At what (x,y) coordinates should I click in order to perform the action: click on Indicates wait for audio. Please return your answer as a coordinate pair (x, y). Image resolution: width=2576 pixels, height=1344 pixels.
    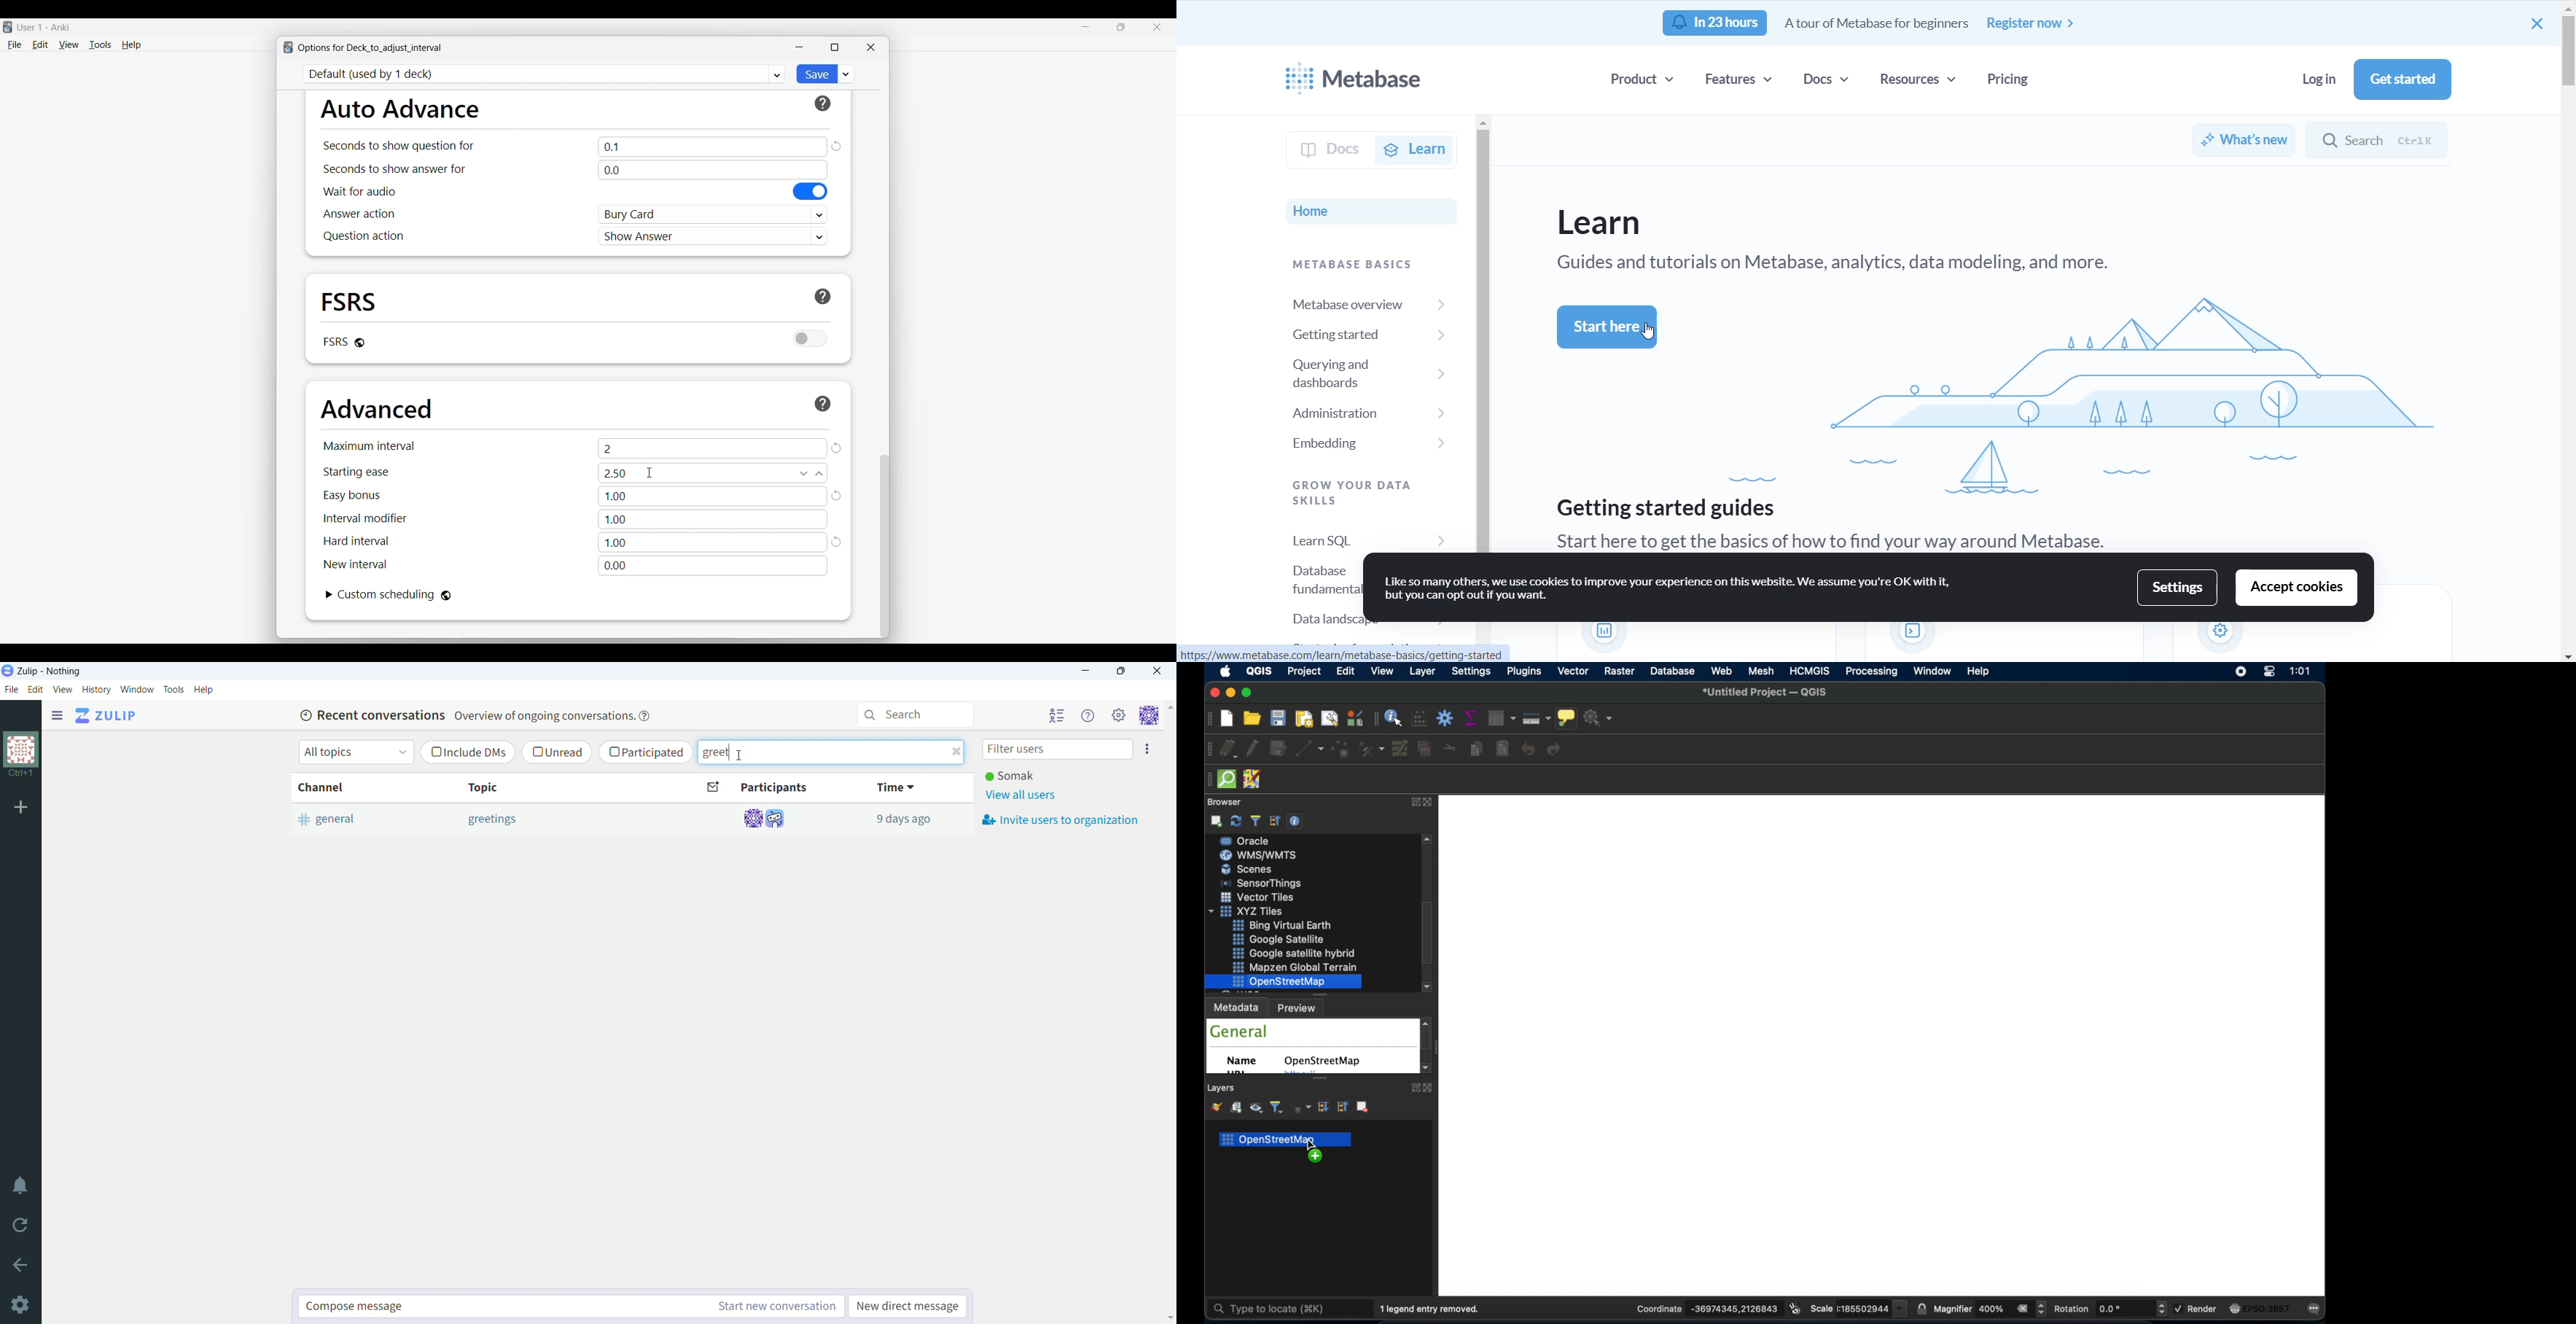
    Looking at the image, I should click on (360, 191).